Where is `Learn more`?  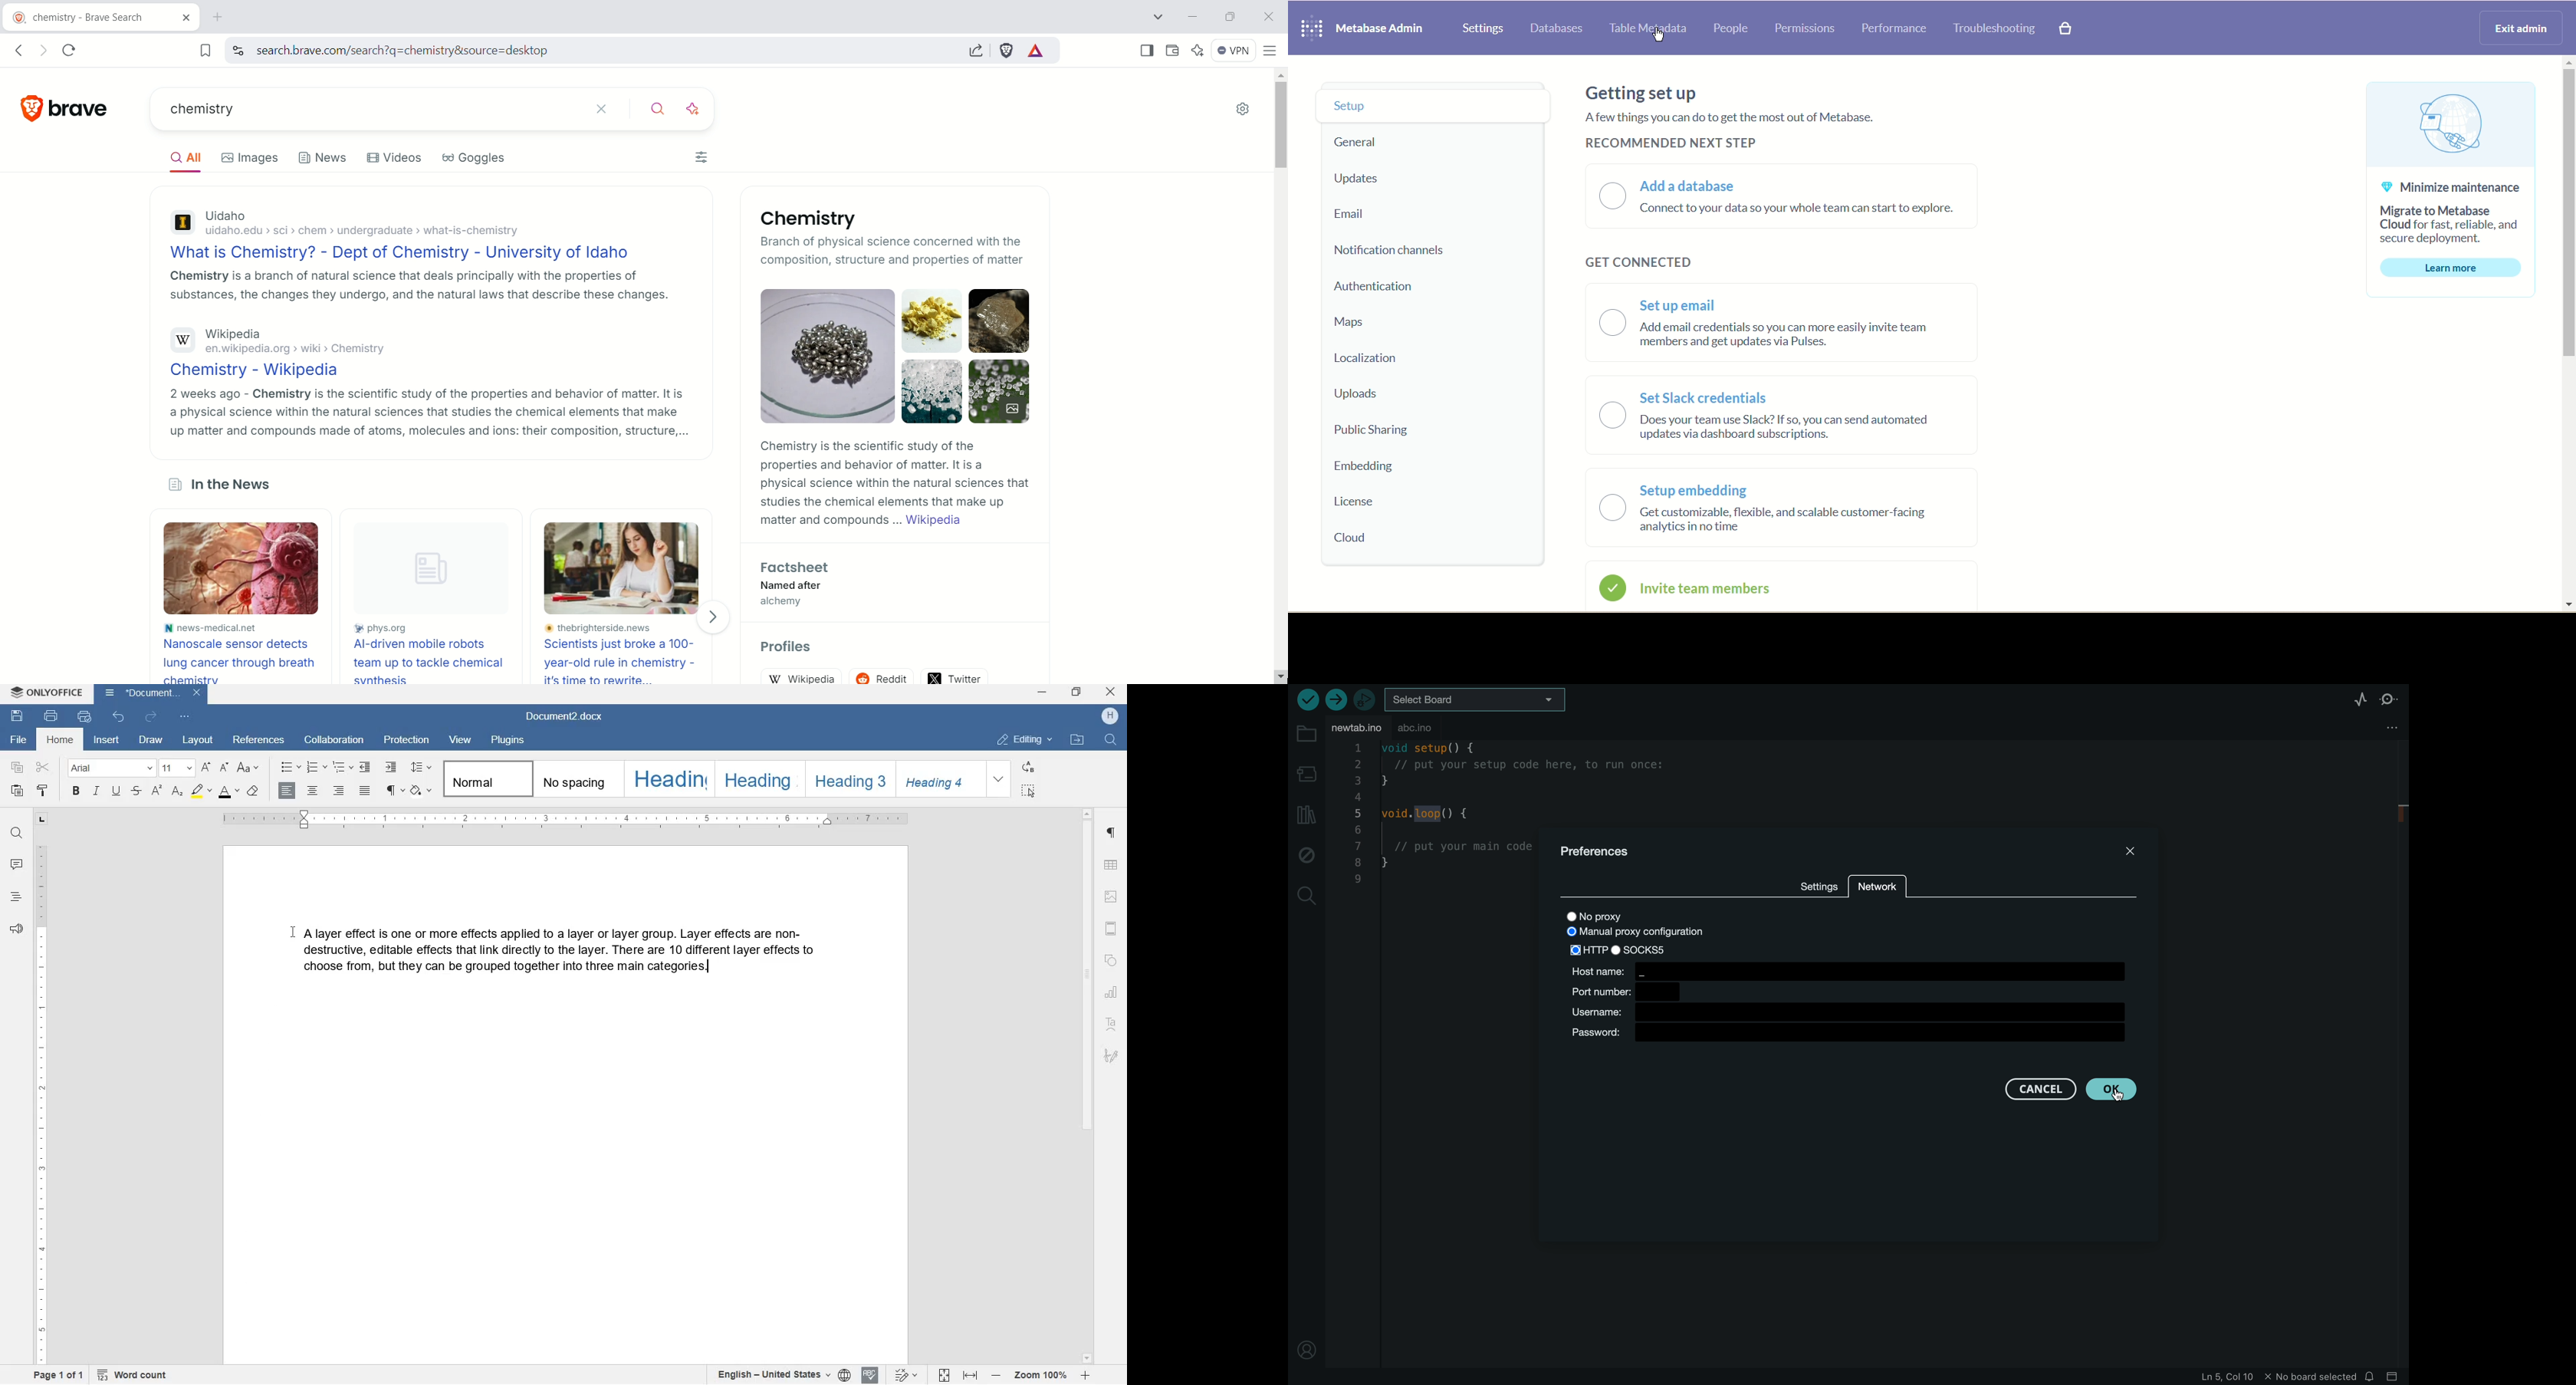 Learn more is located at coordinates (2453, 268).